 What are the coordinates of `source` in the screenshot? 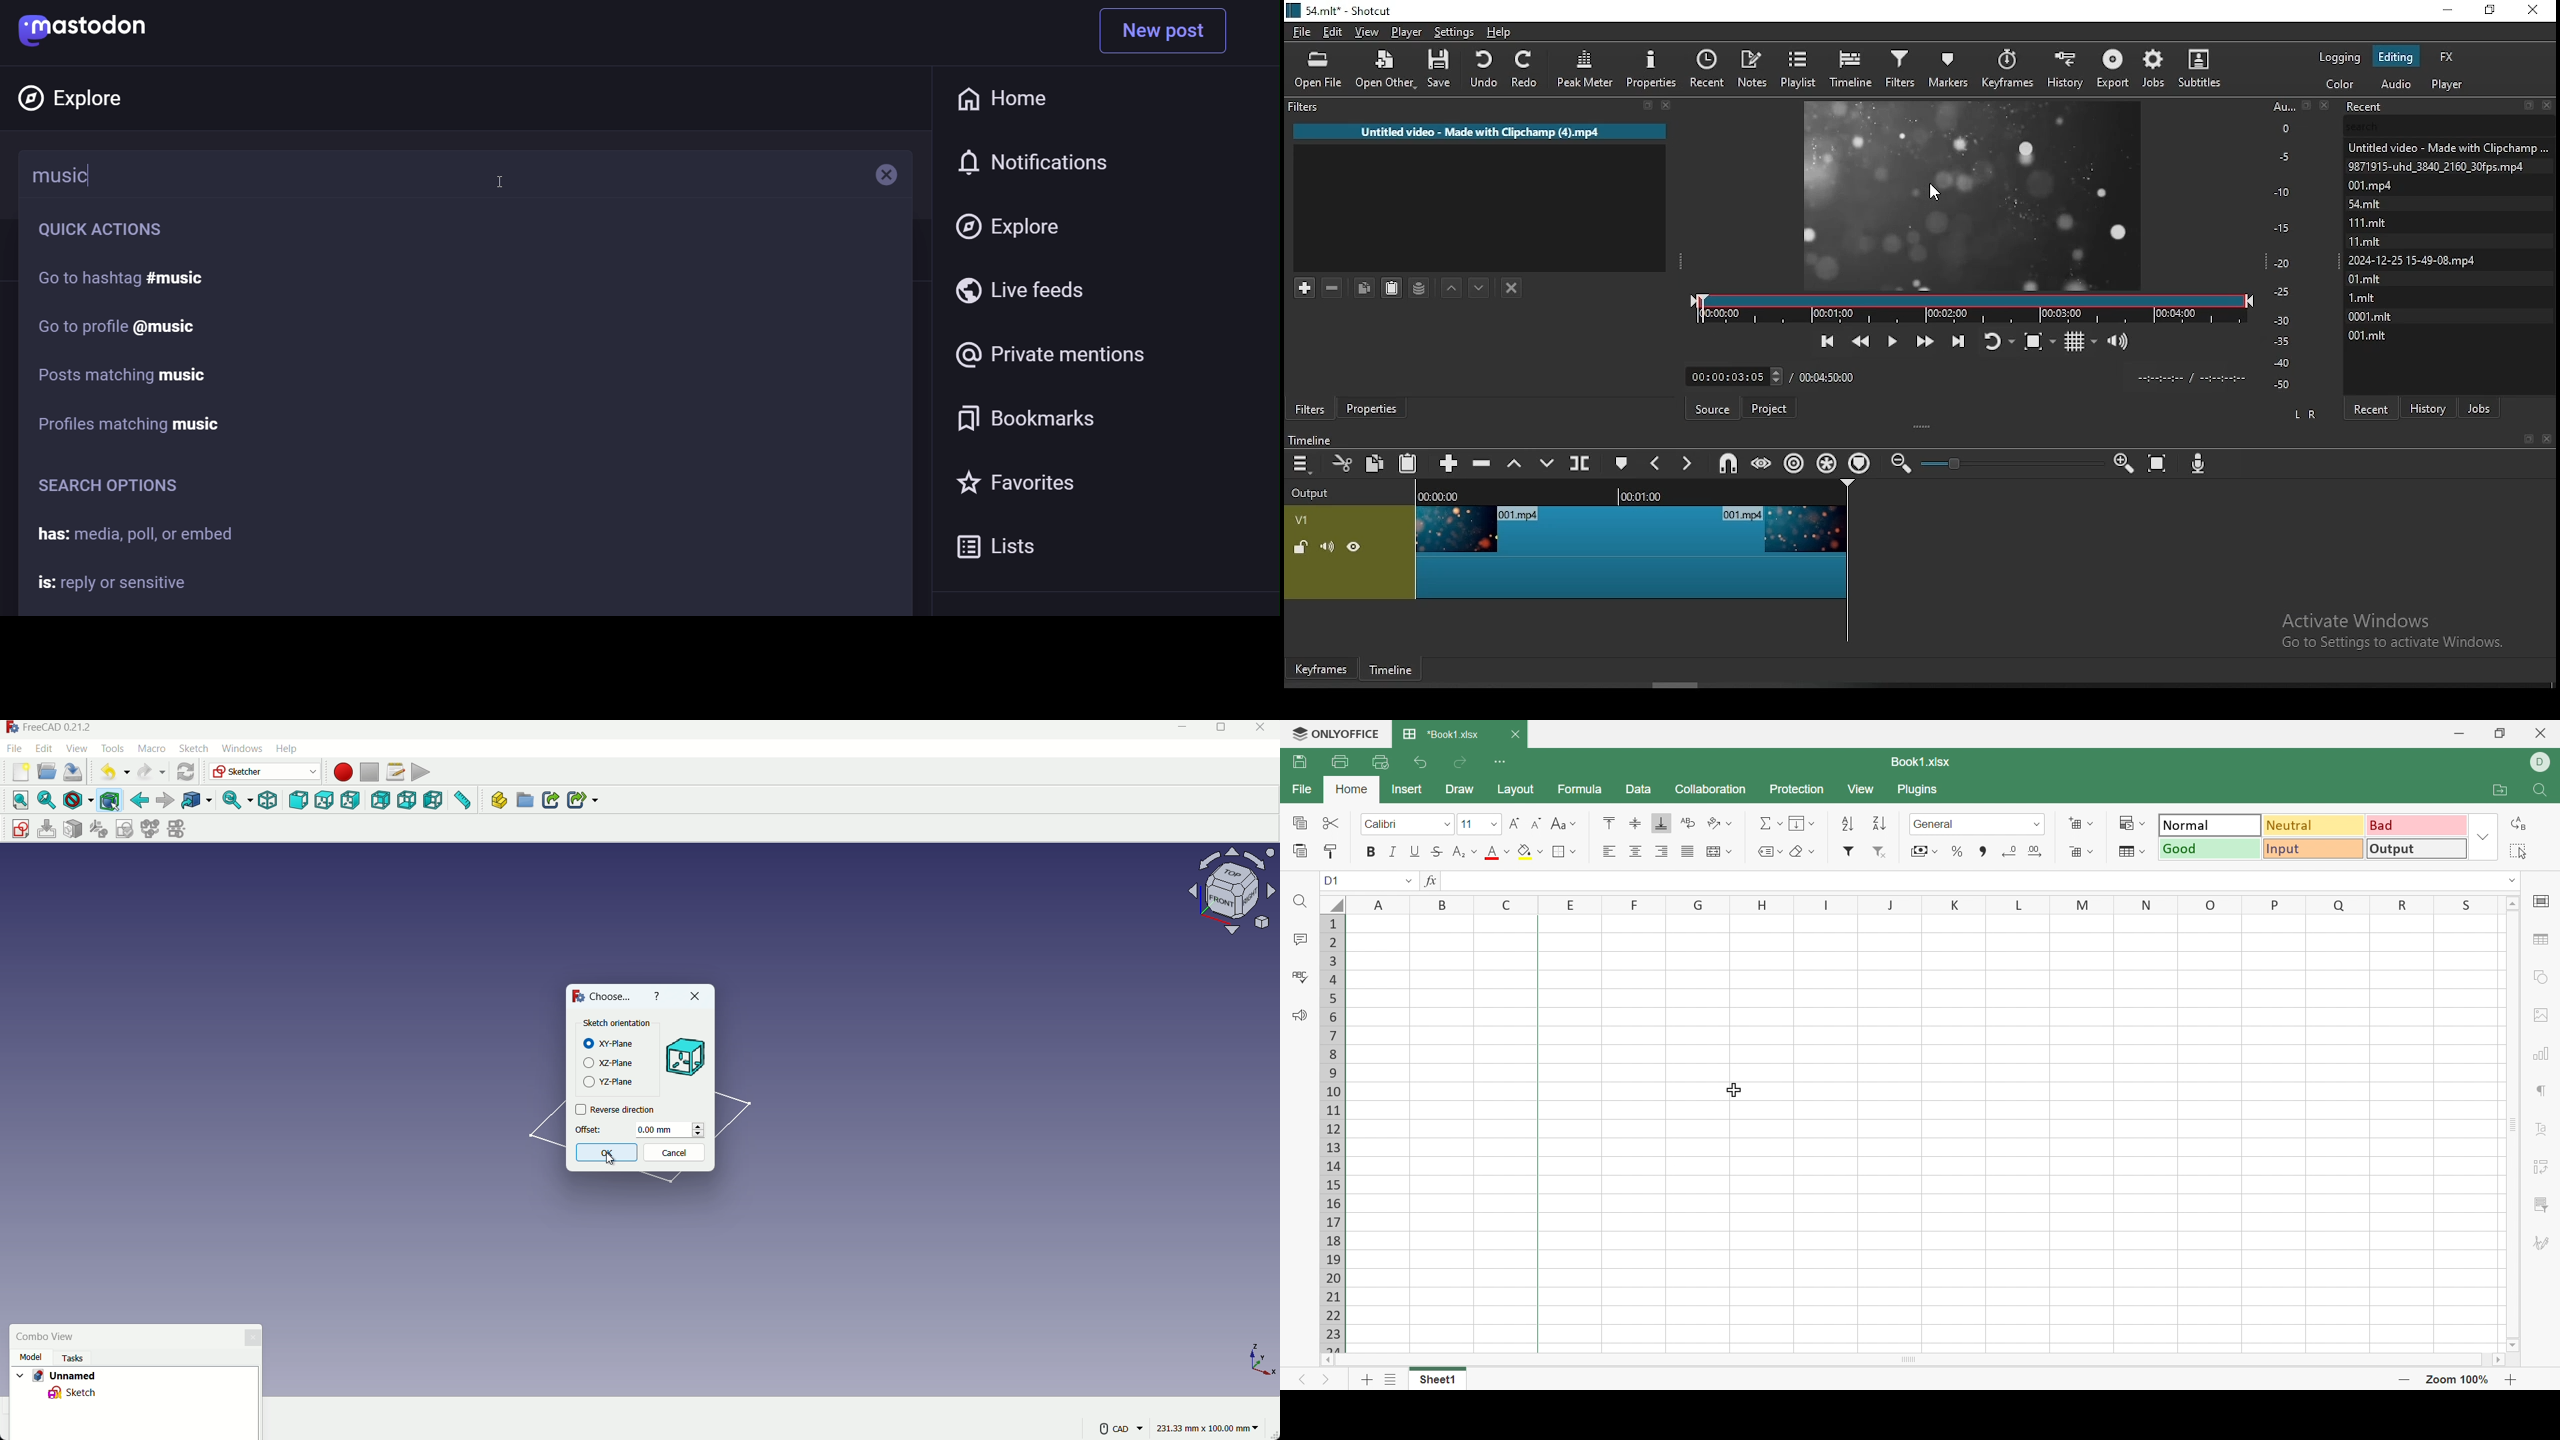 It's located at (1714, 408).